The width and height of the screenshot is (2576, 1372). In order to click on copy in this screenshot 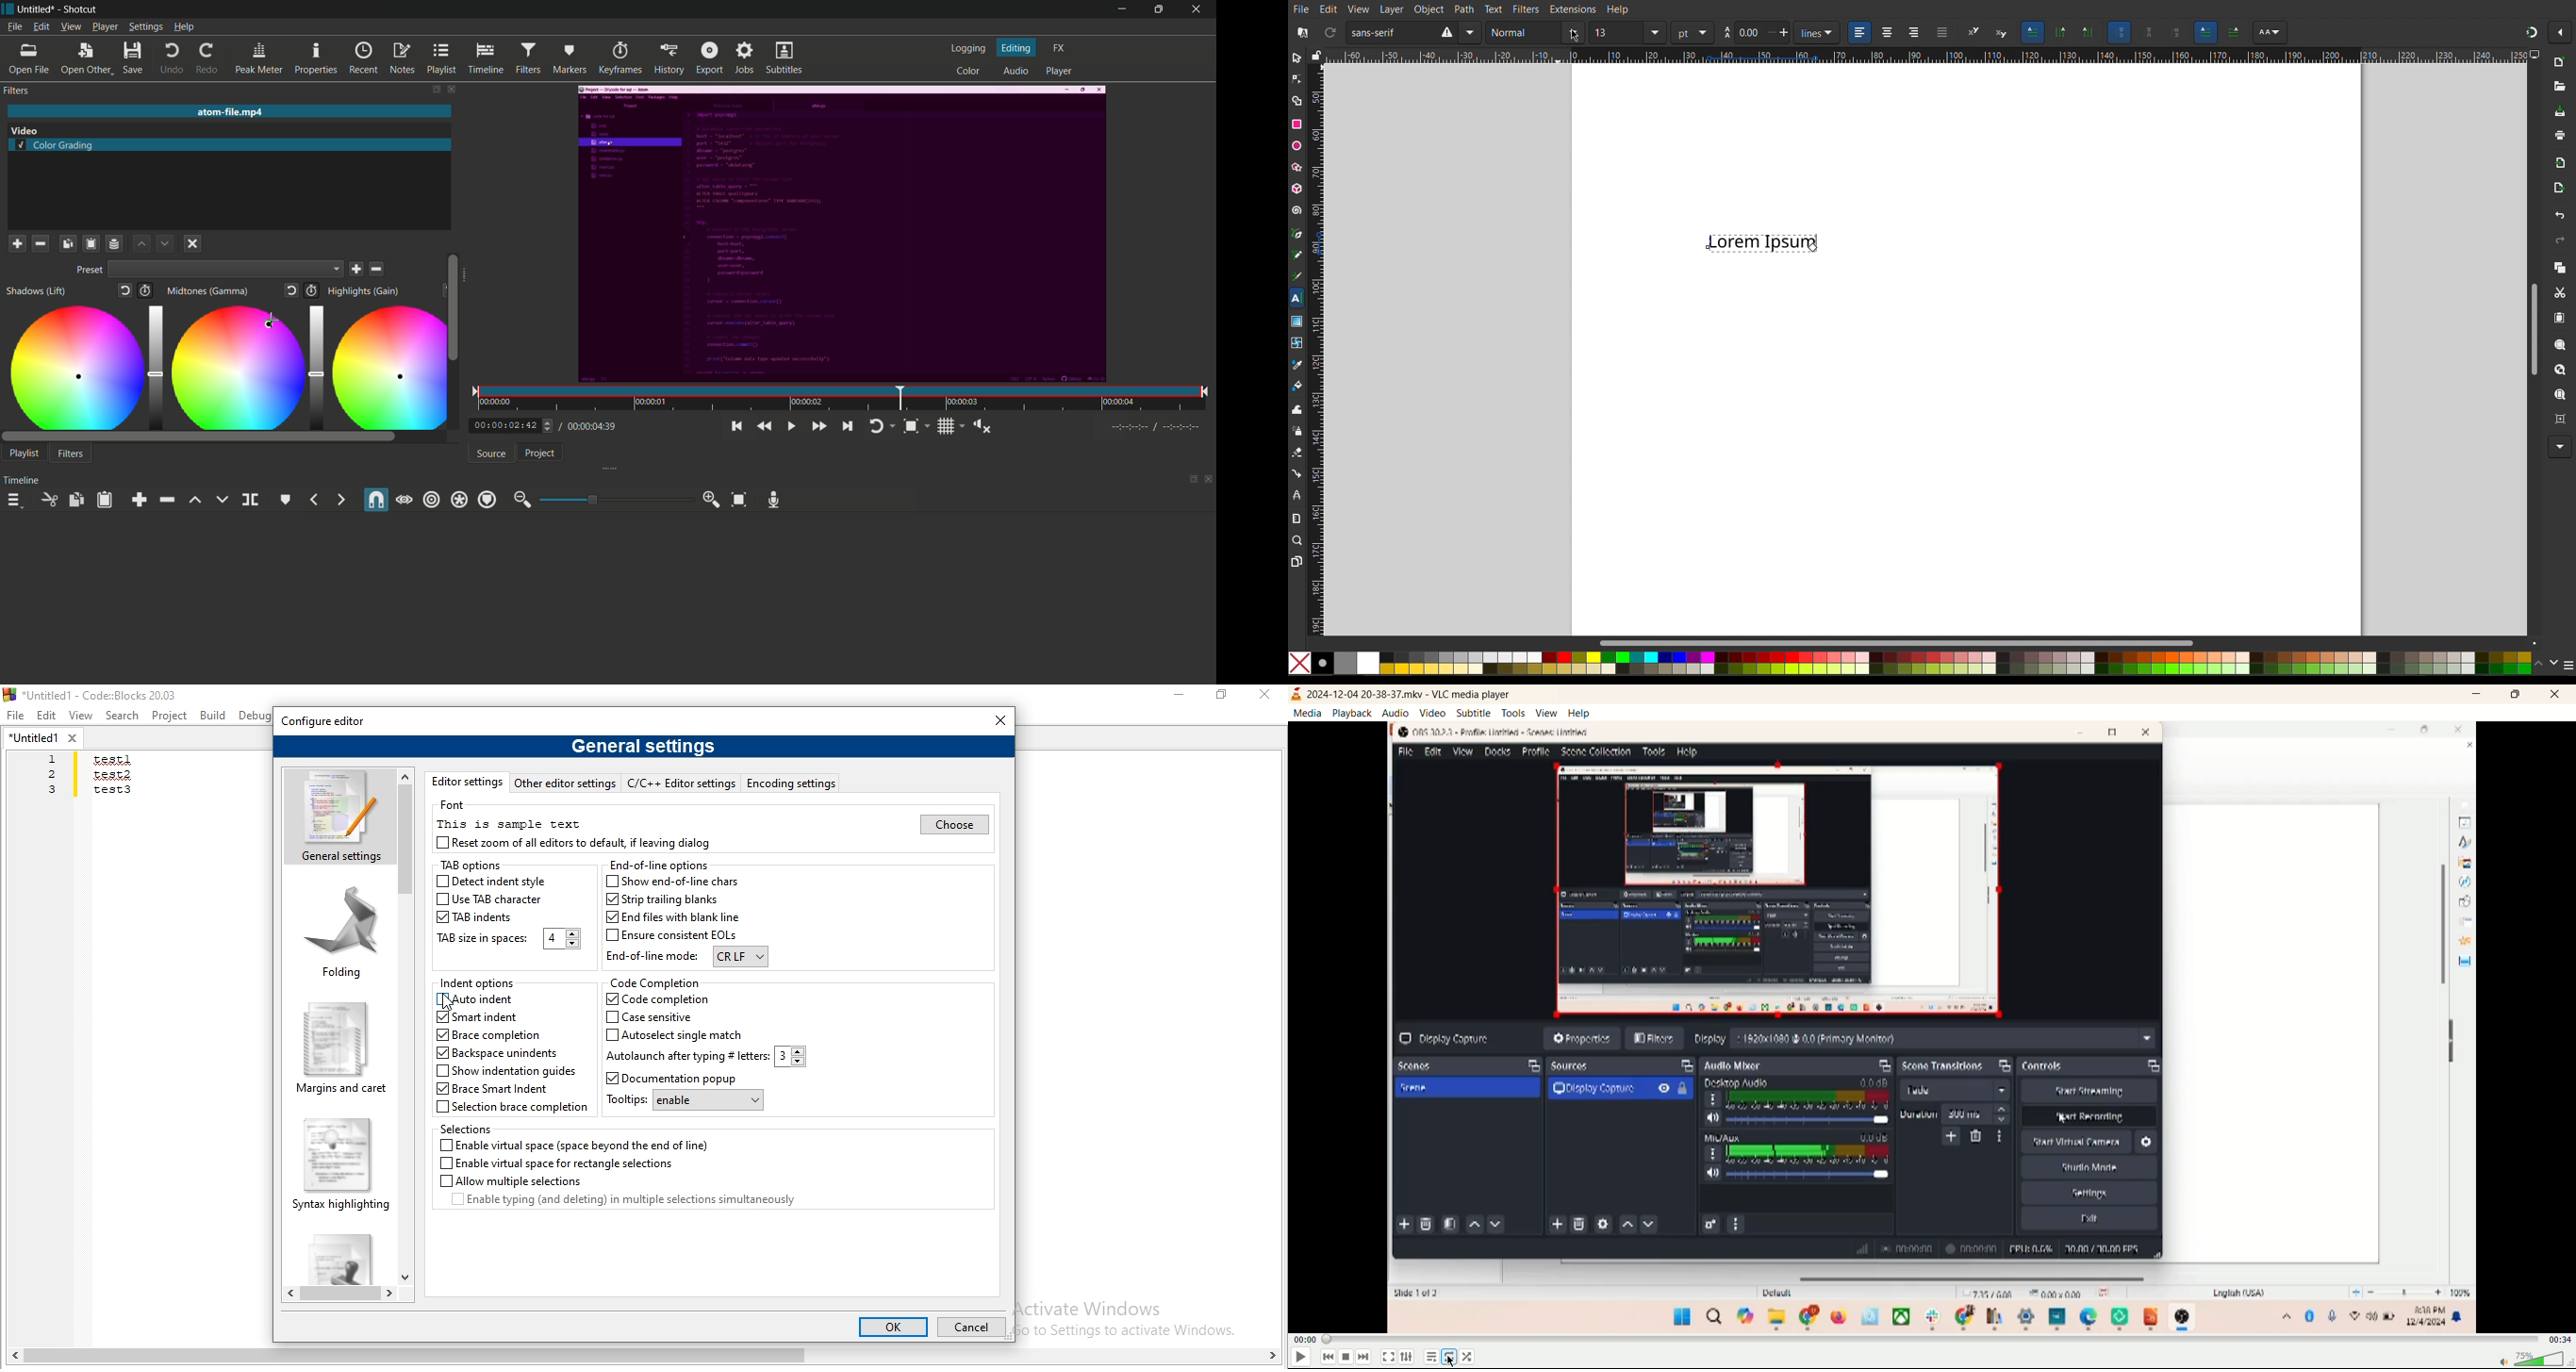, I will do `click(75, 500)`.